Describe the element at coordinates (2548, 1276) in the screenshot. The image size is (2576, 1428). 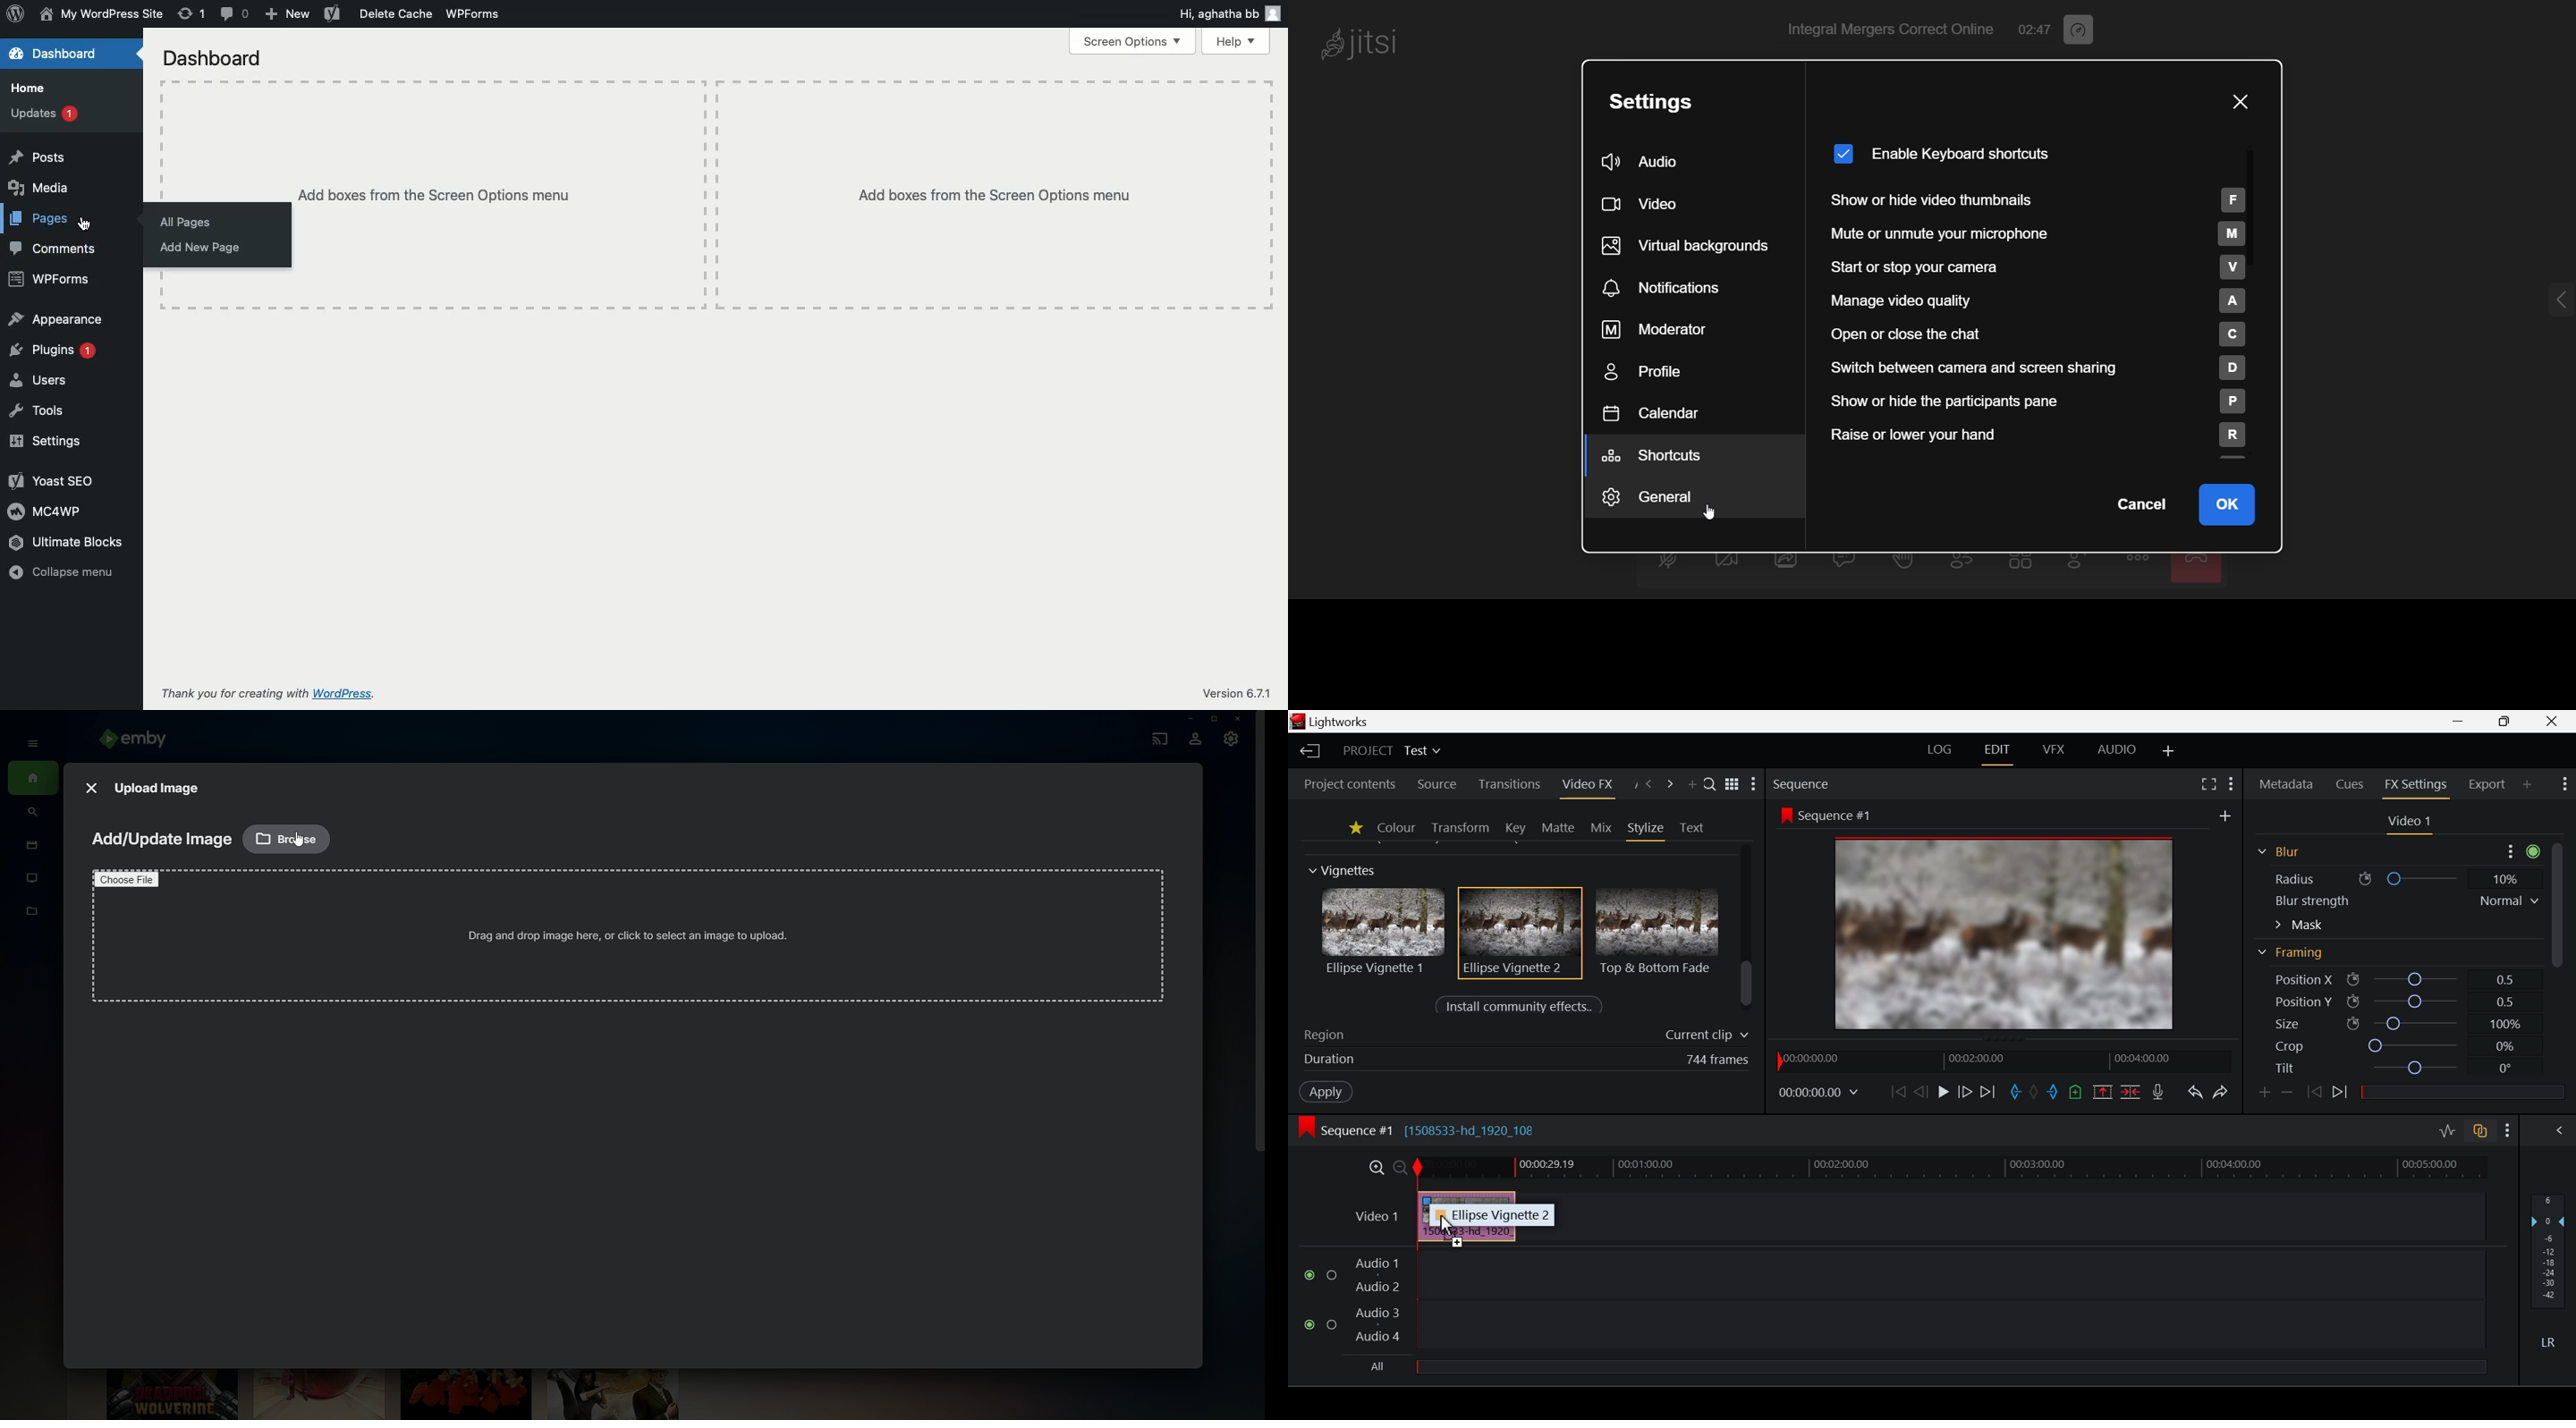
I see `Decibel Level` at that location.